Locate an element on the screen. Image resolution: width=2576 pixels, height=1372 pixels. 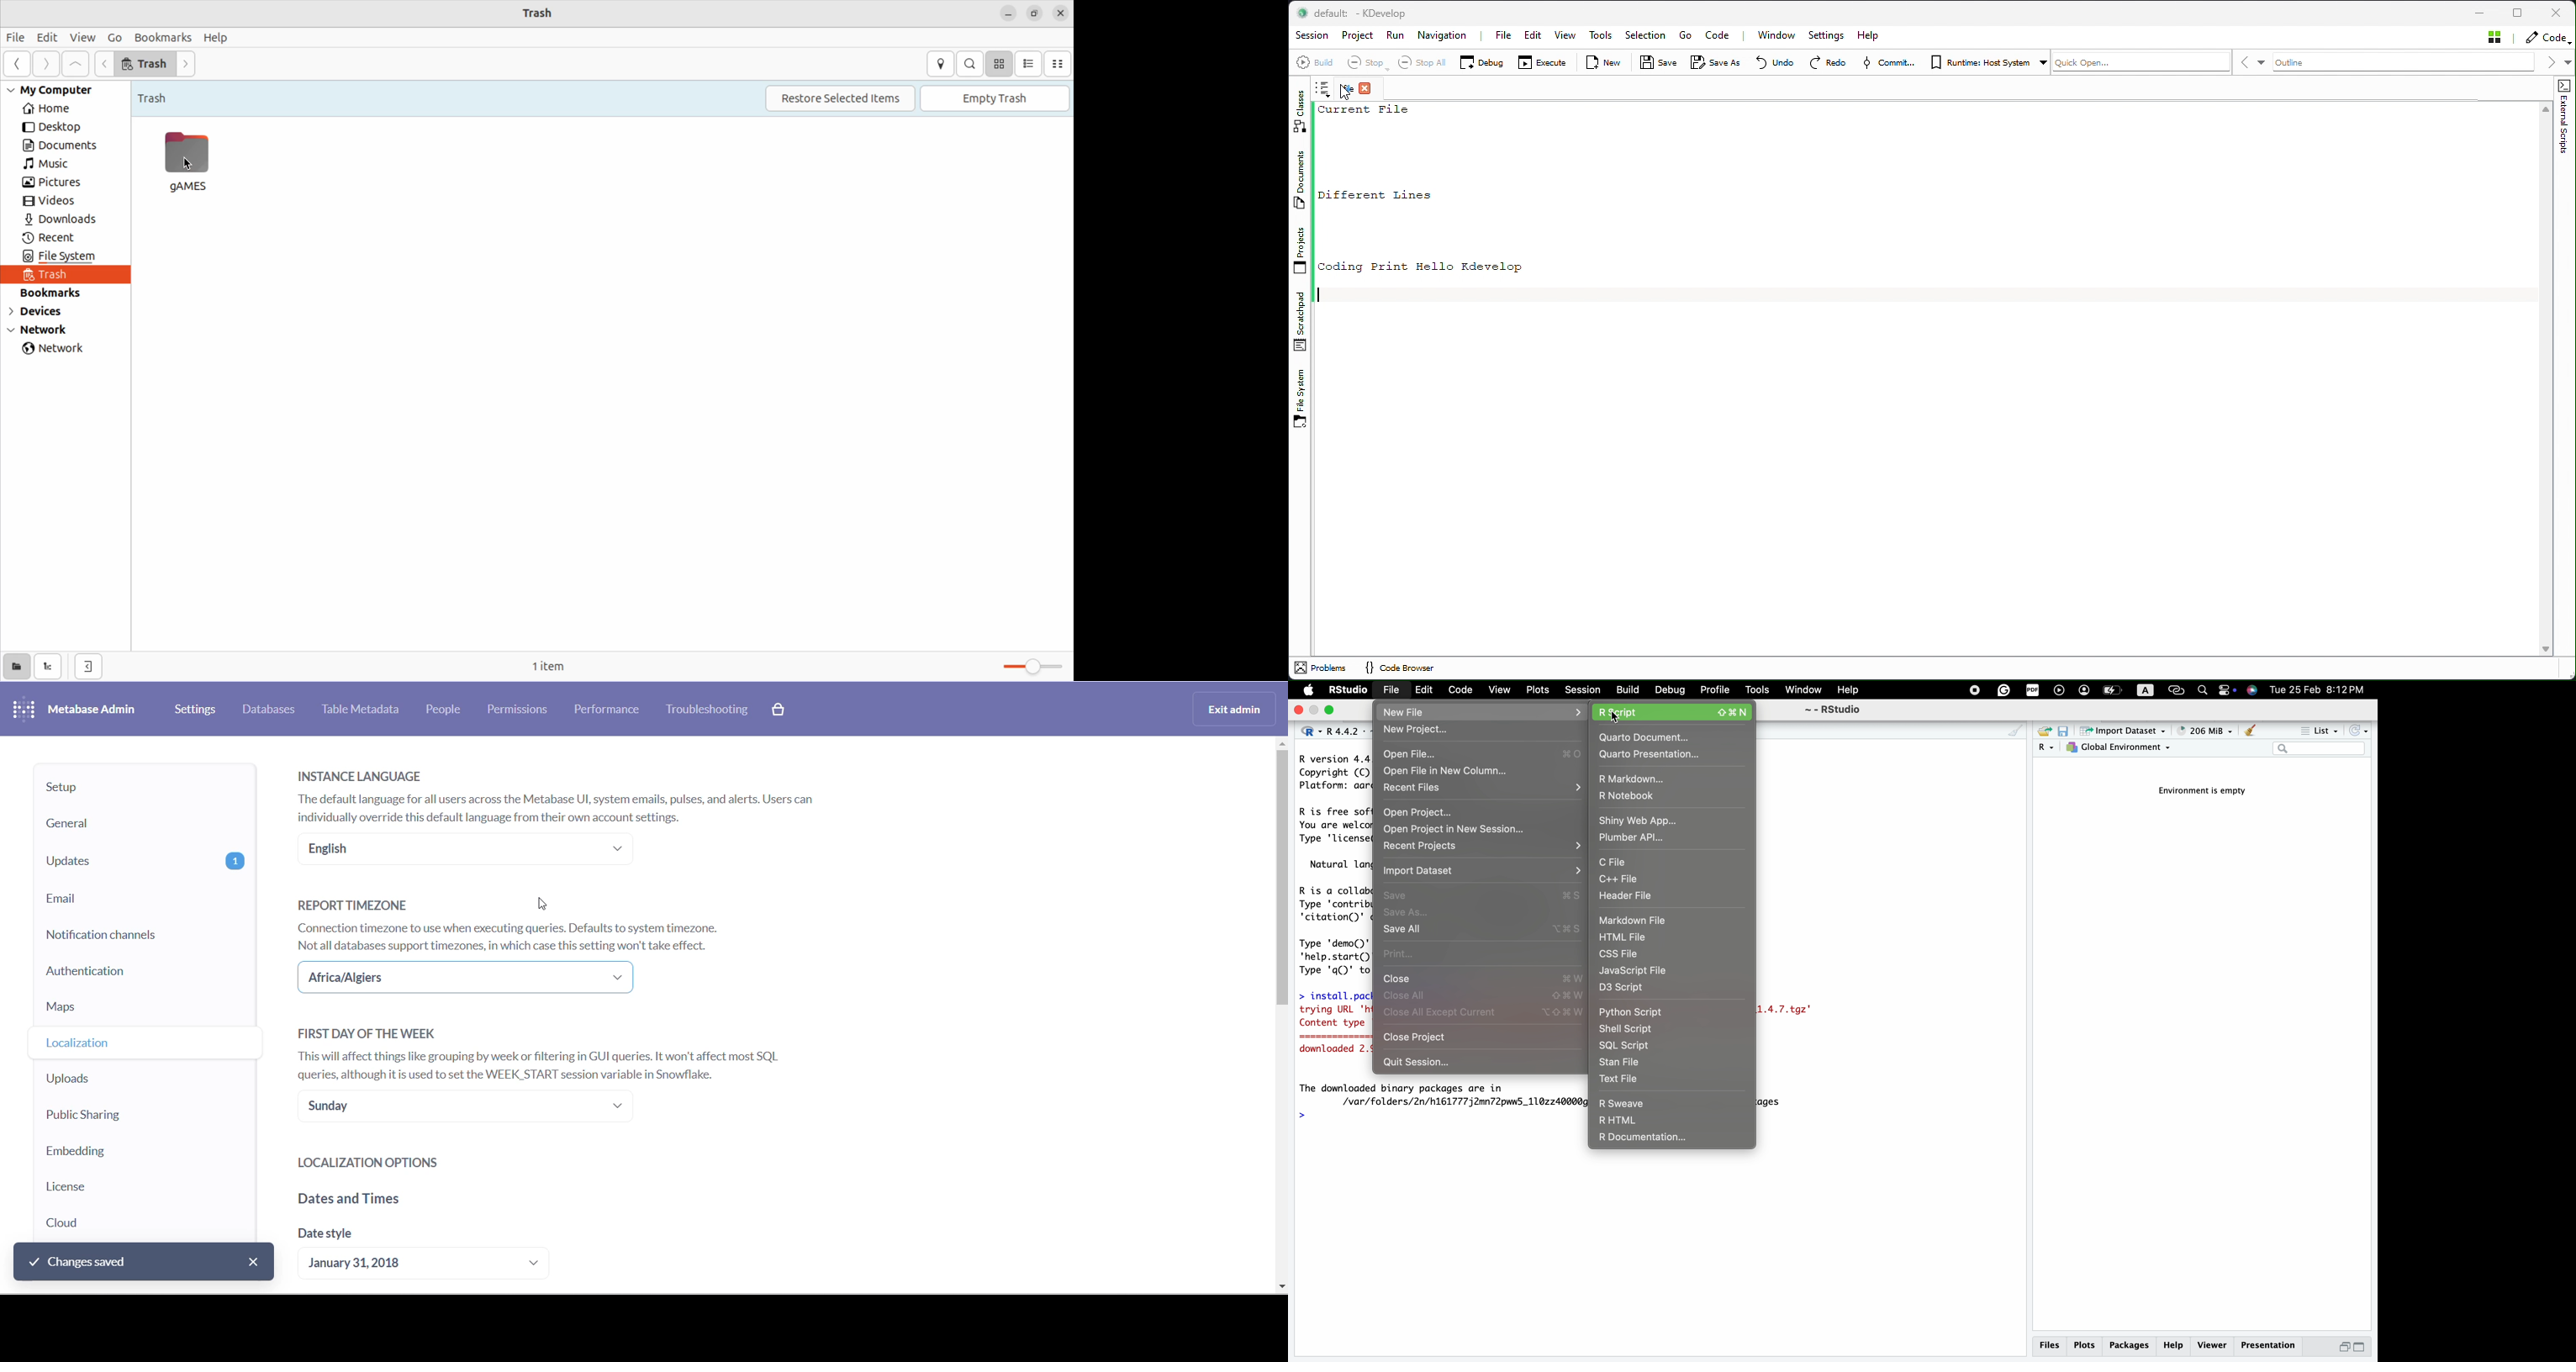
open file is located at coordinates (1482, 752).